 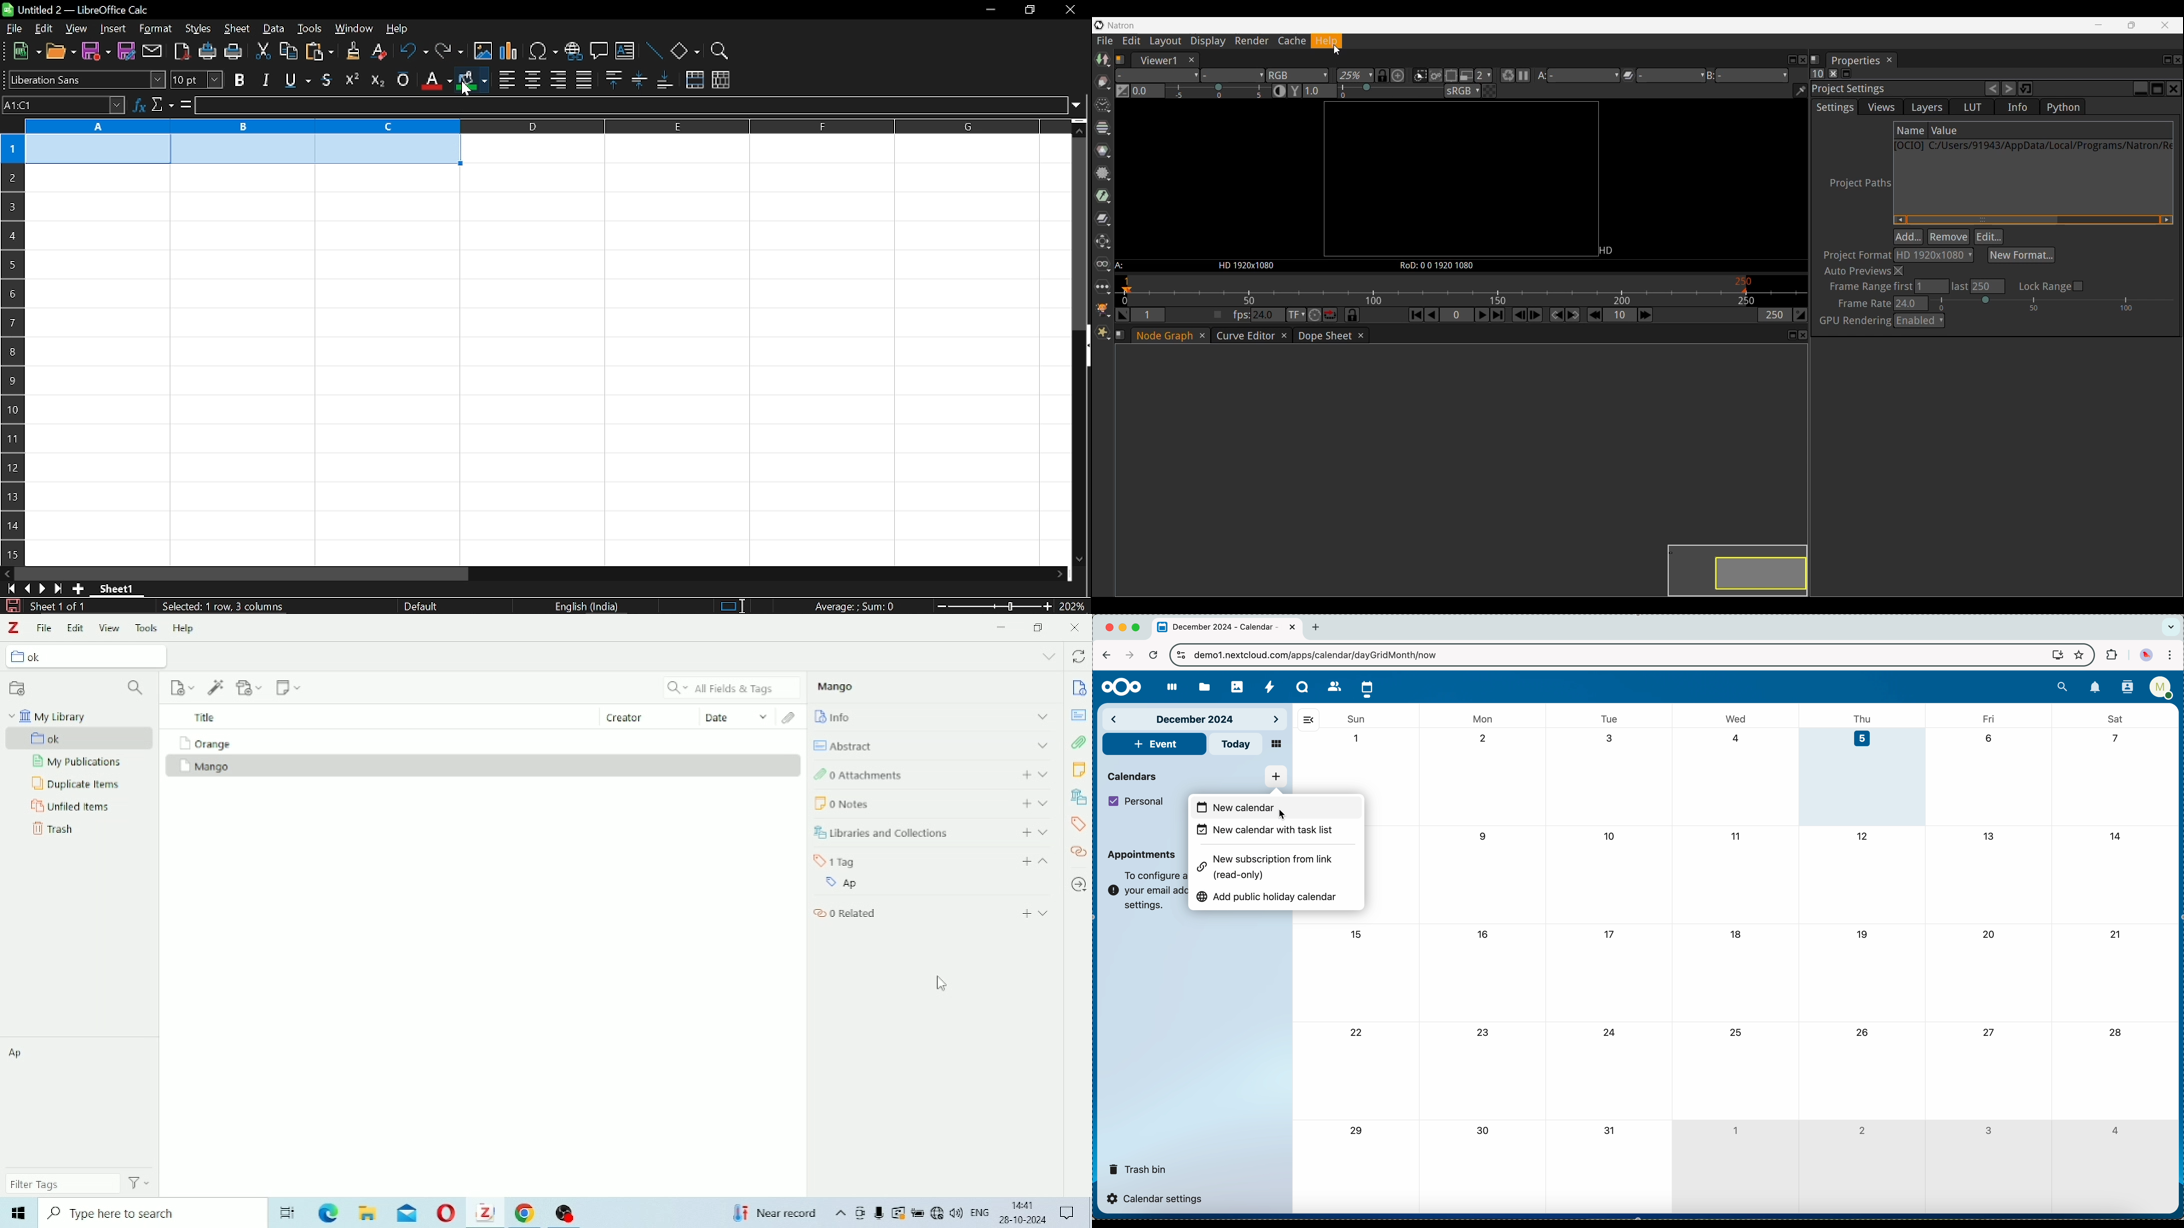 I want to click on Turbo mode, so click(x=1315, y=315).